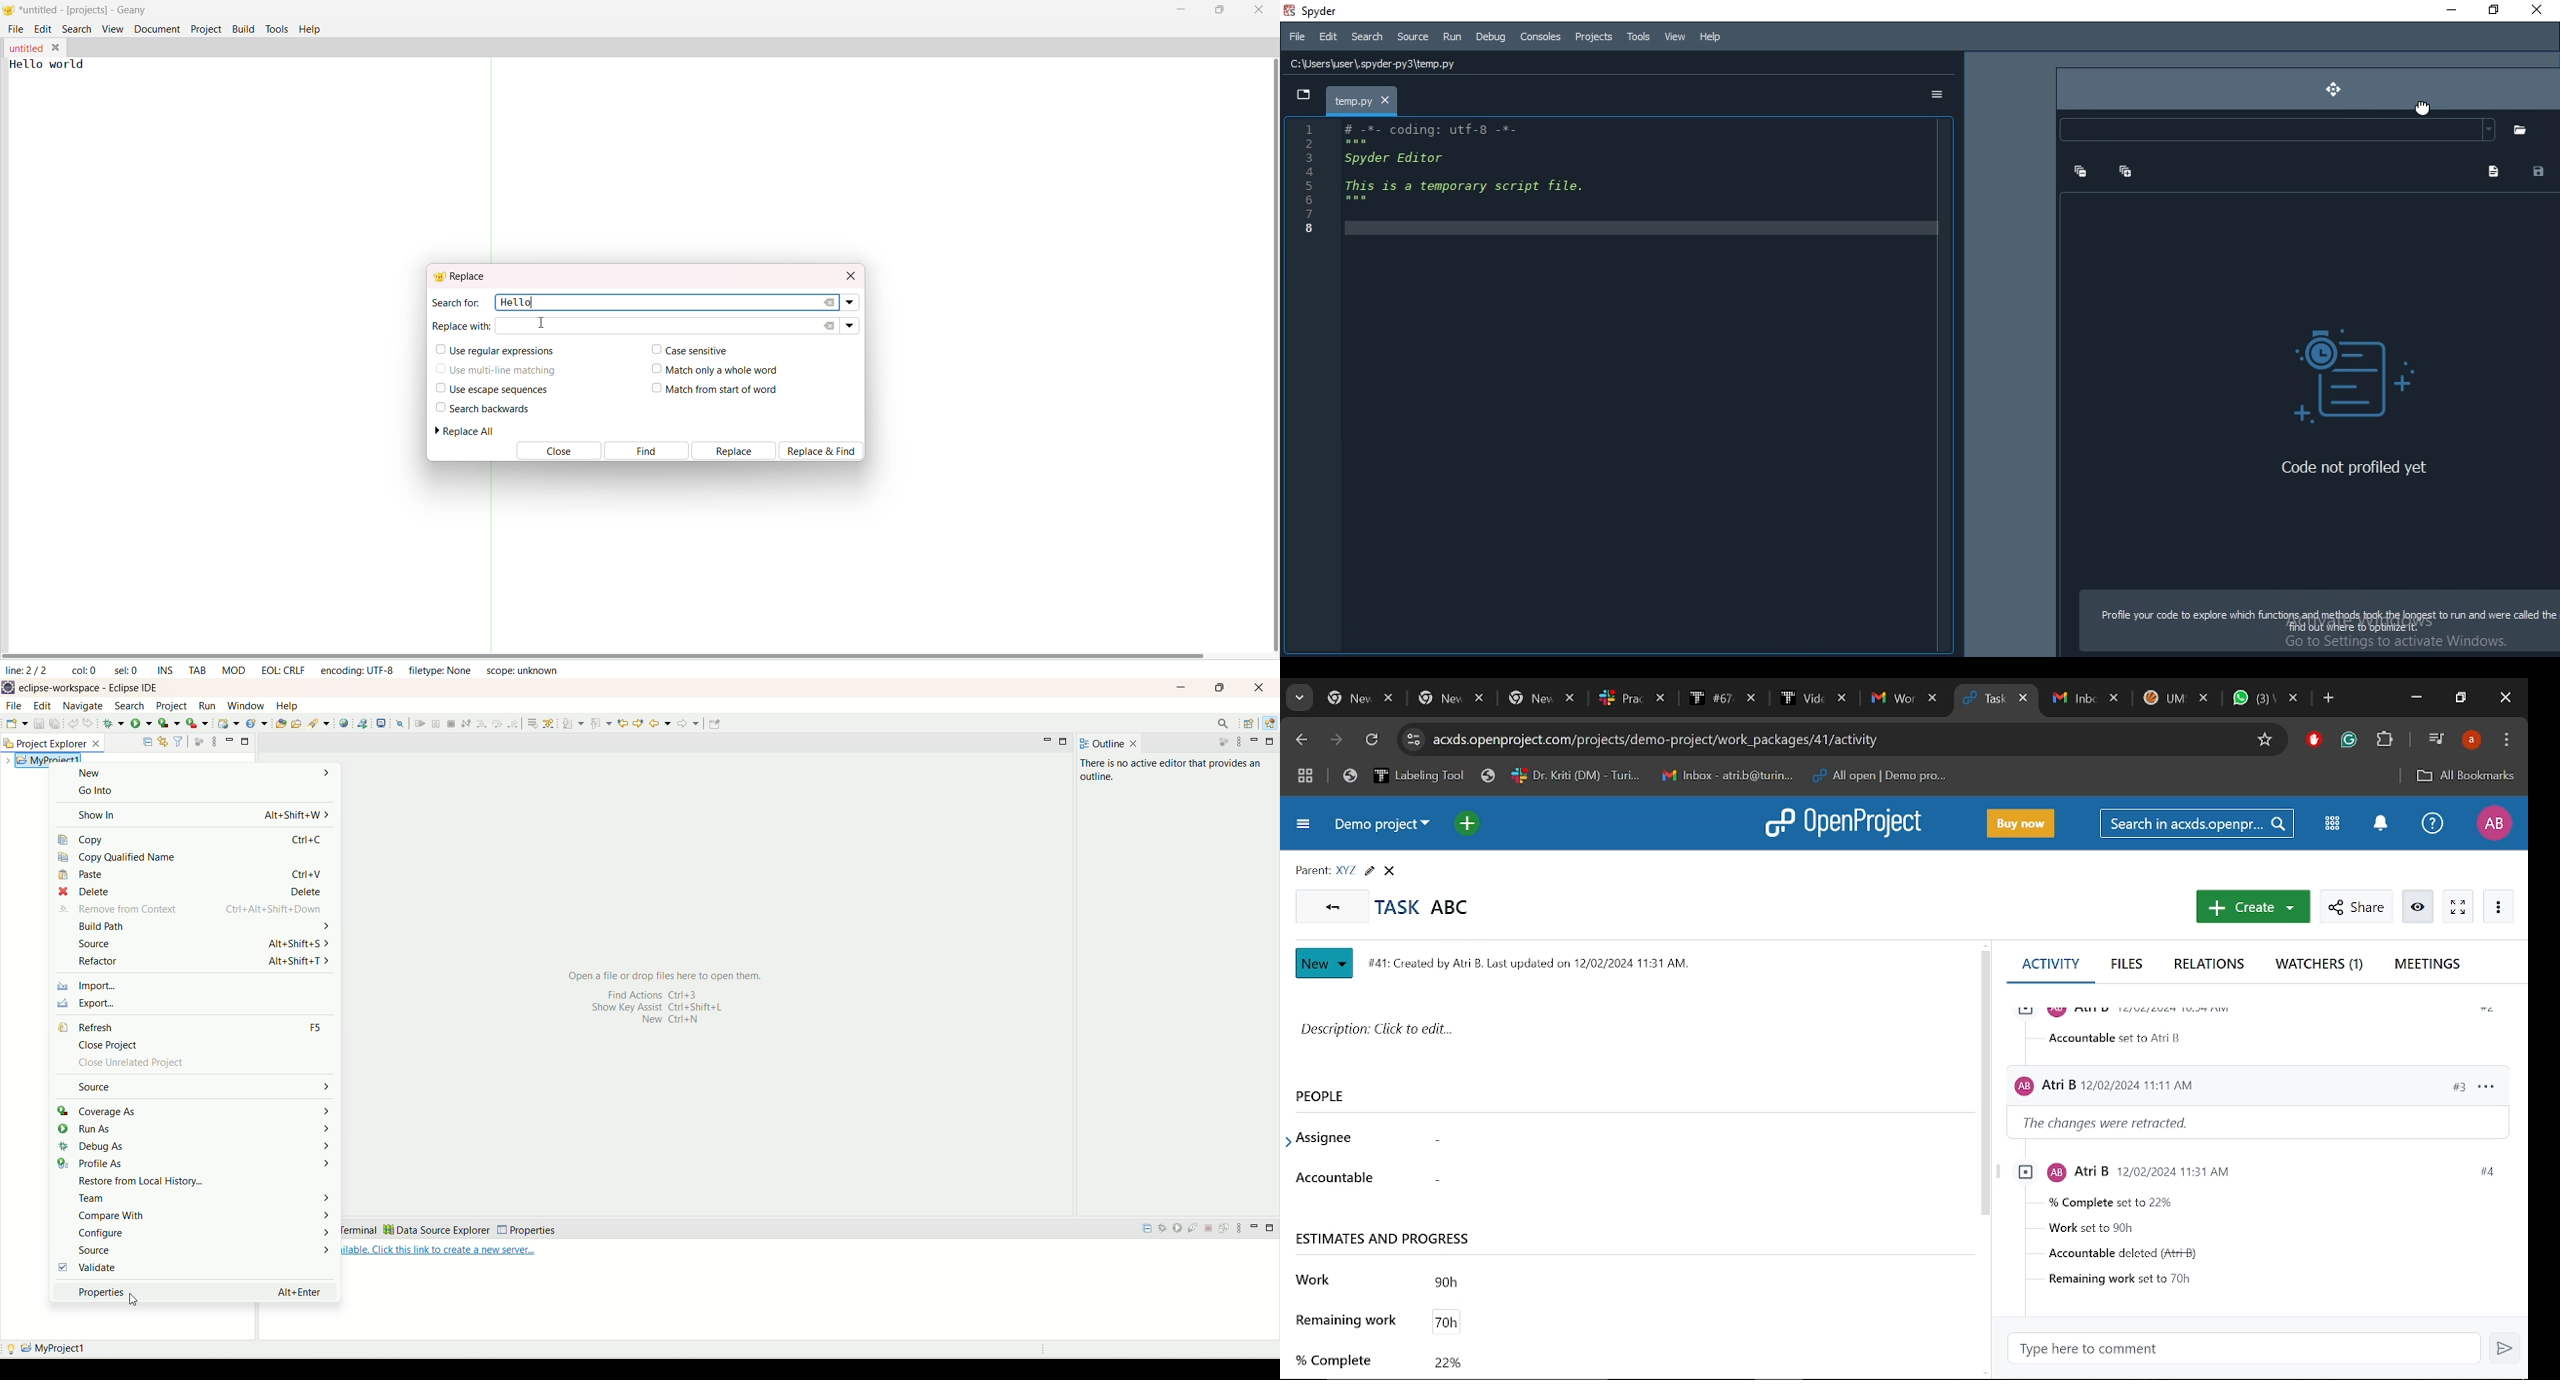  Describe the element at coordinates (2306, 362) in the screenshot. I see `moved window` at that location.